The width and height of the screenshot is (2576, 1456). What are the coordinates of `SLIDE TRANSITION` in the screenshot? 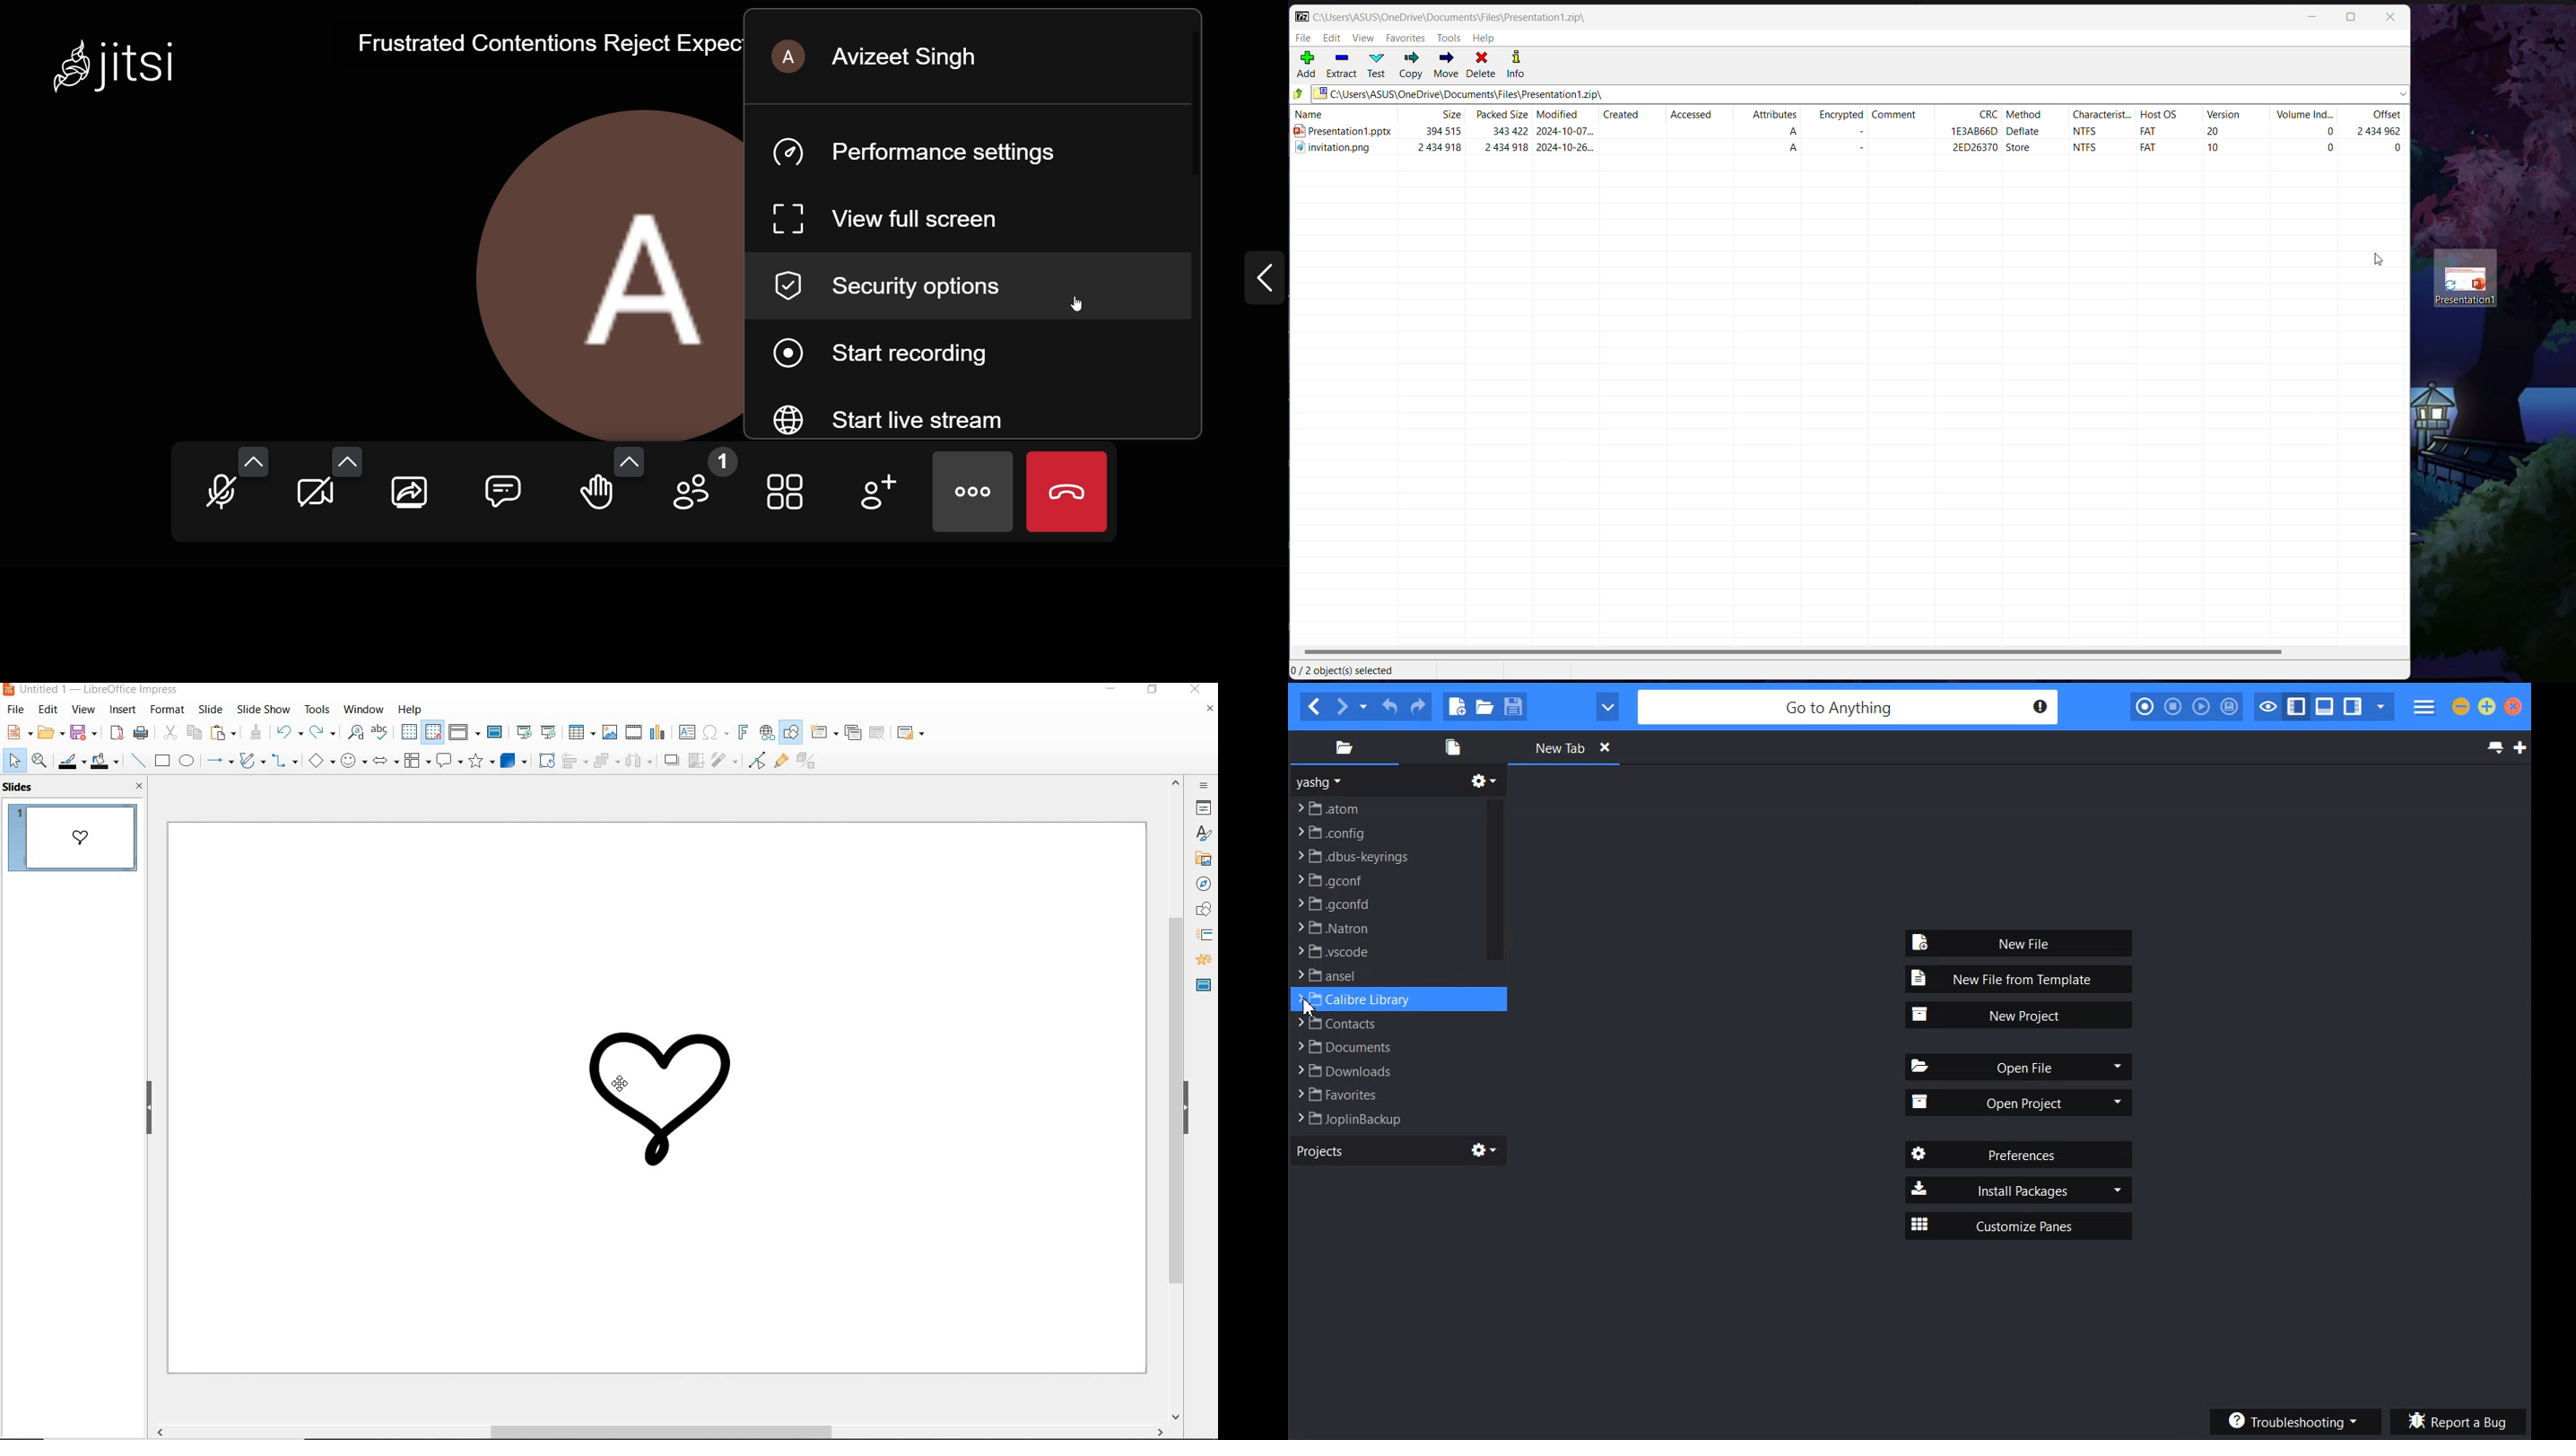 It's located at (1204, 934).